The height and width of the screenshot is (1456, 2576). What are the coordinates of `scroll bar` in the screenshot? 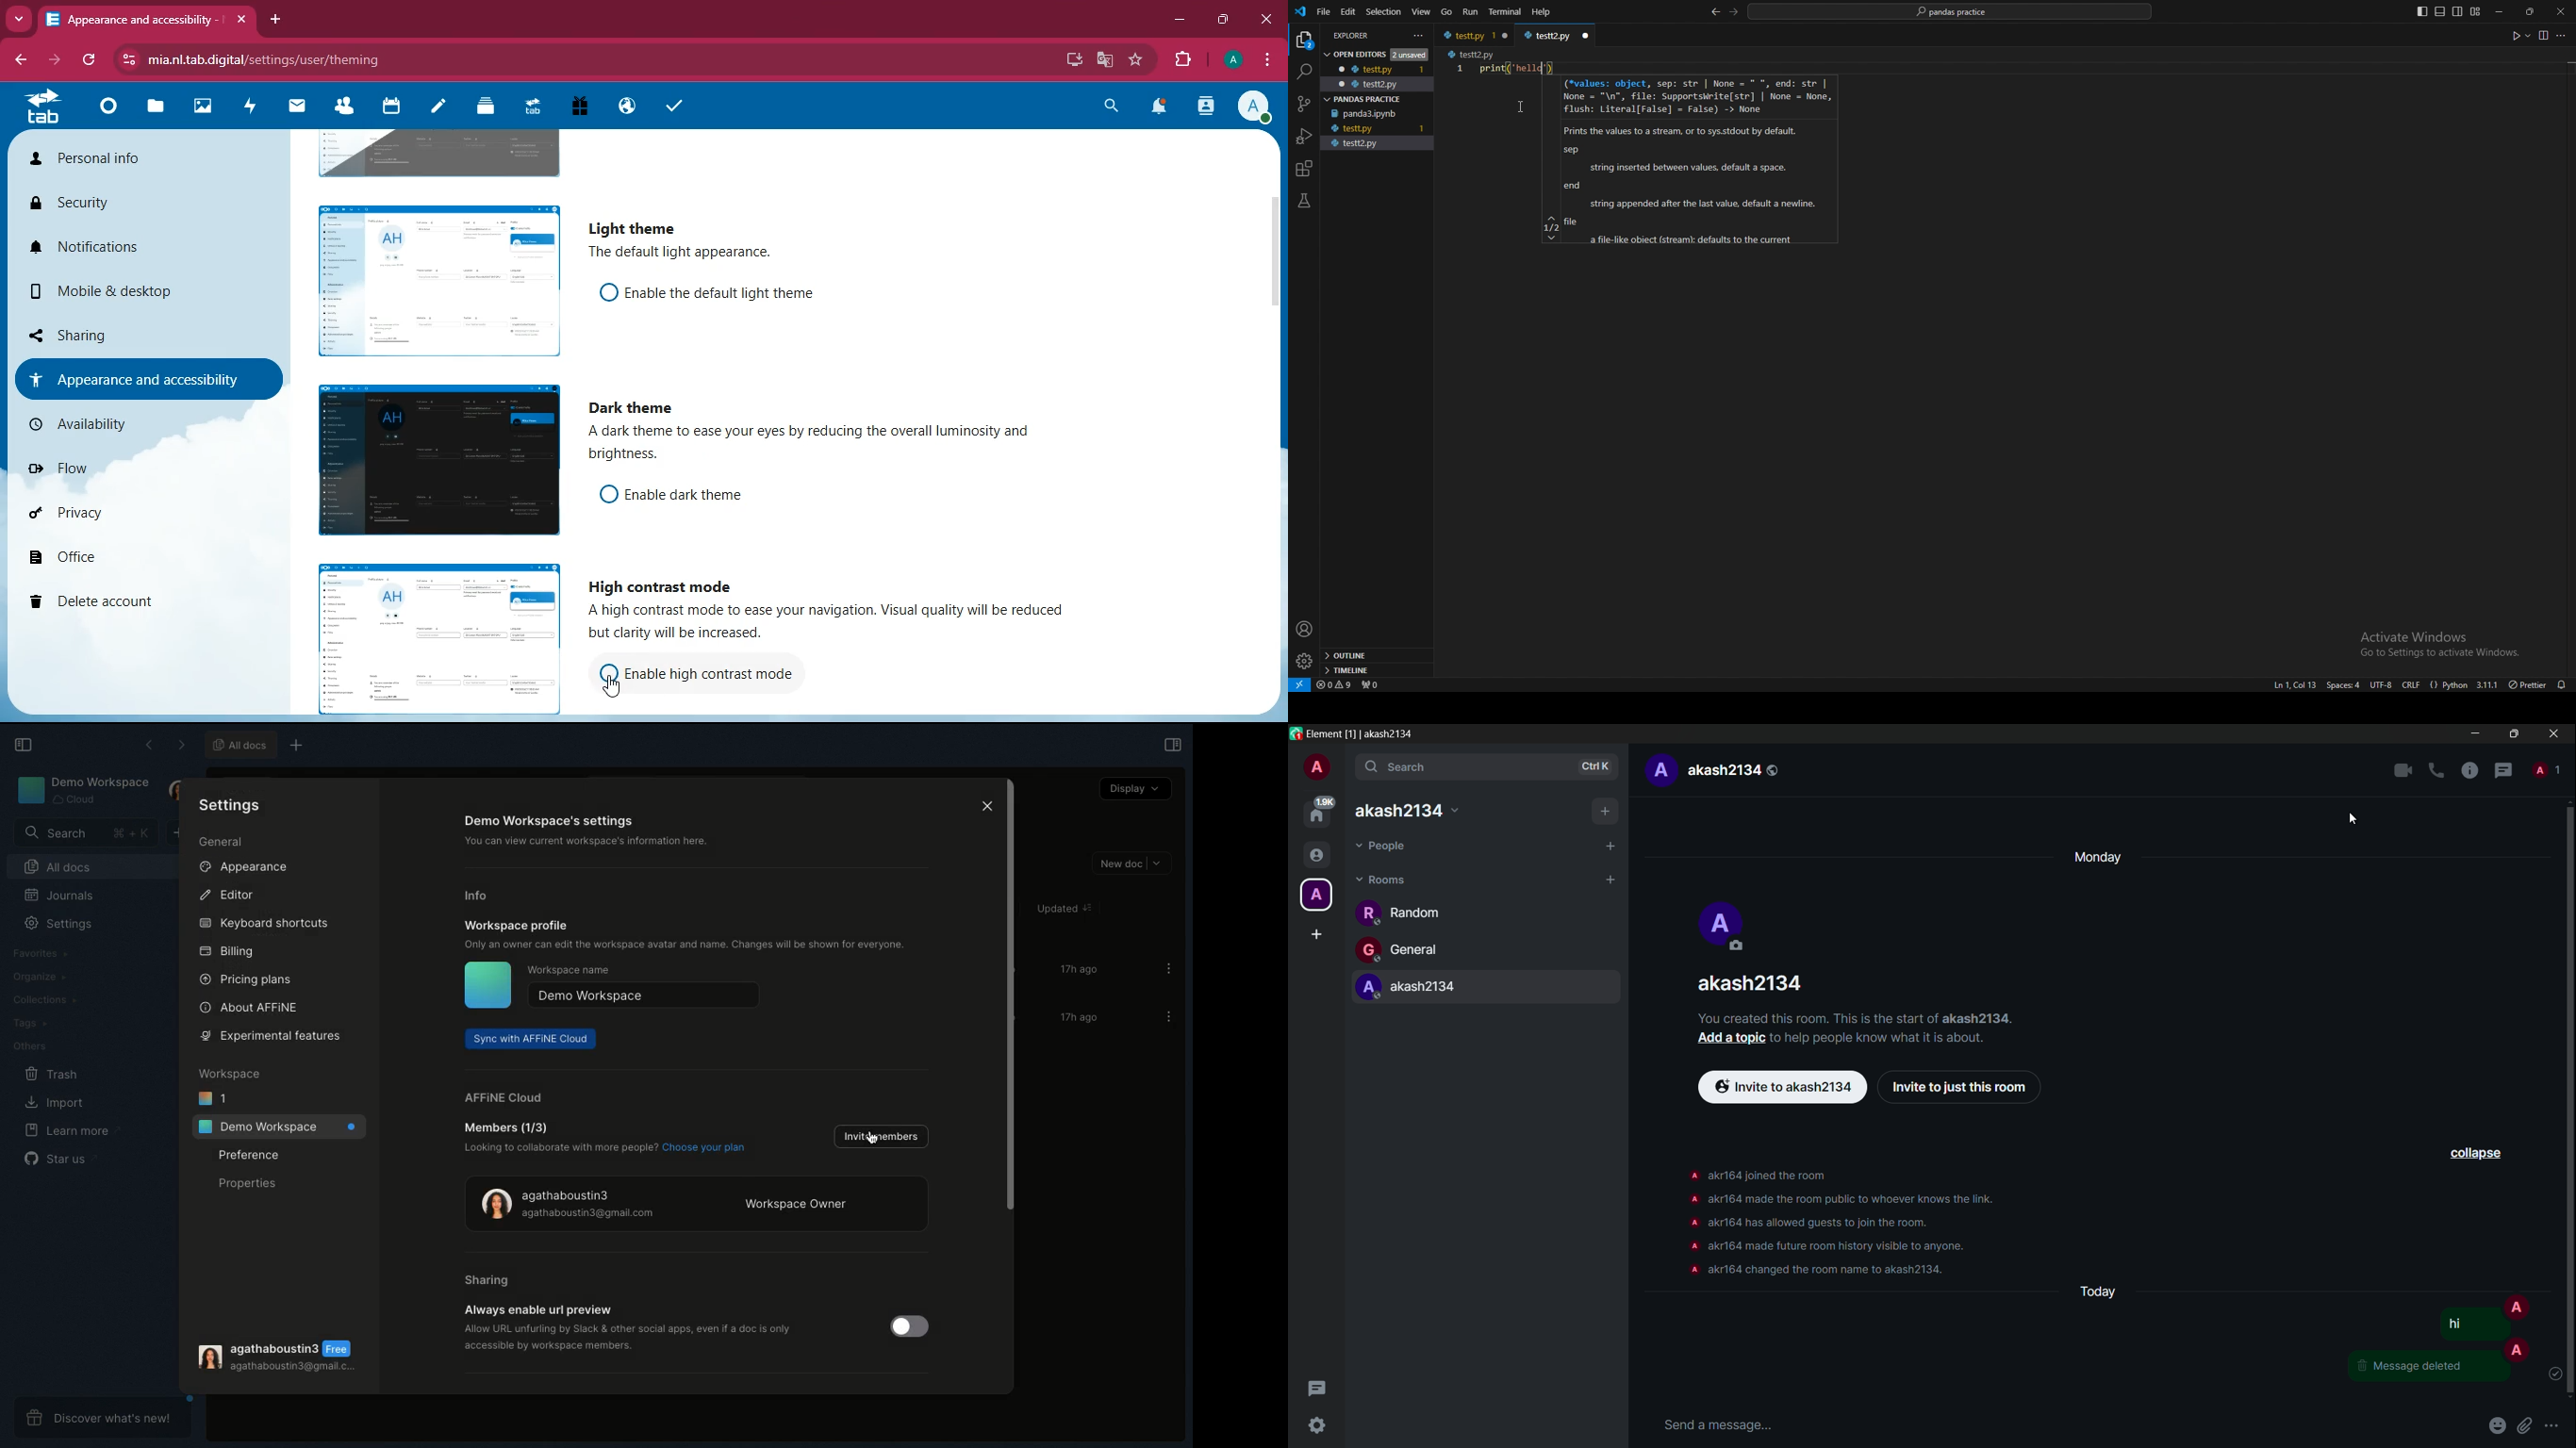 It's located at (1280, 332).